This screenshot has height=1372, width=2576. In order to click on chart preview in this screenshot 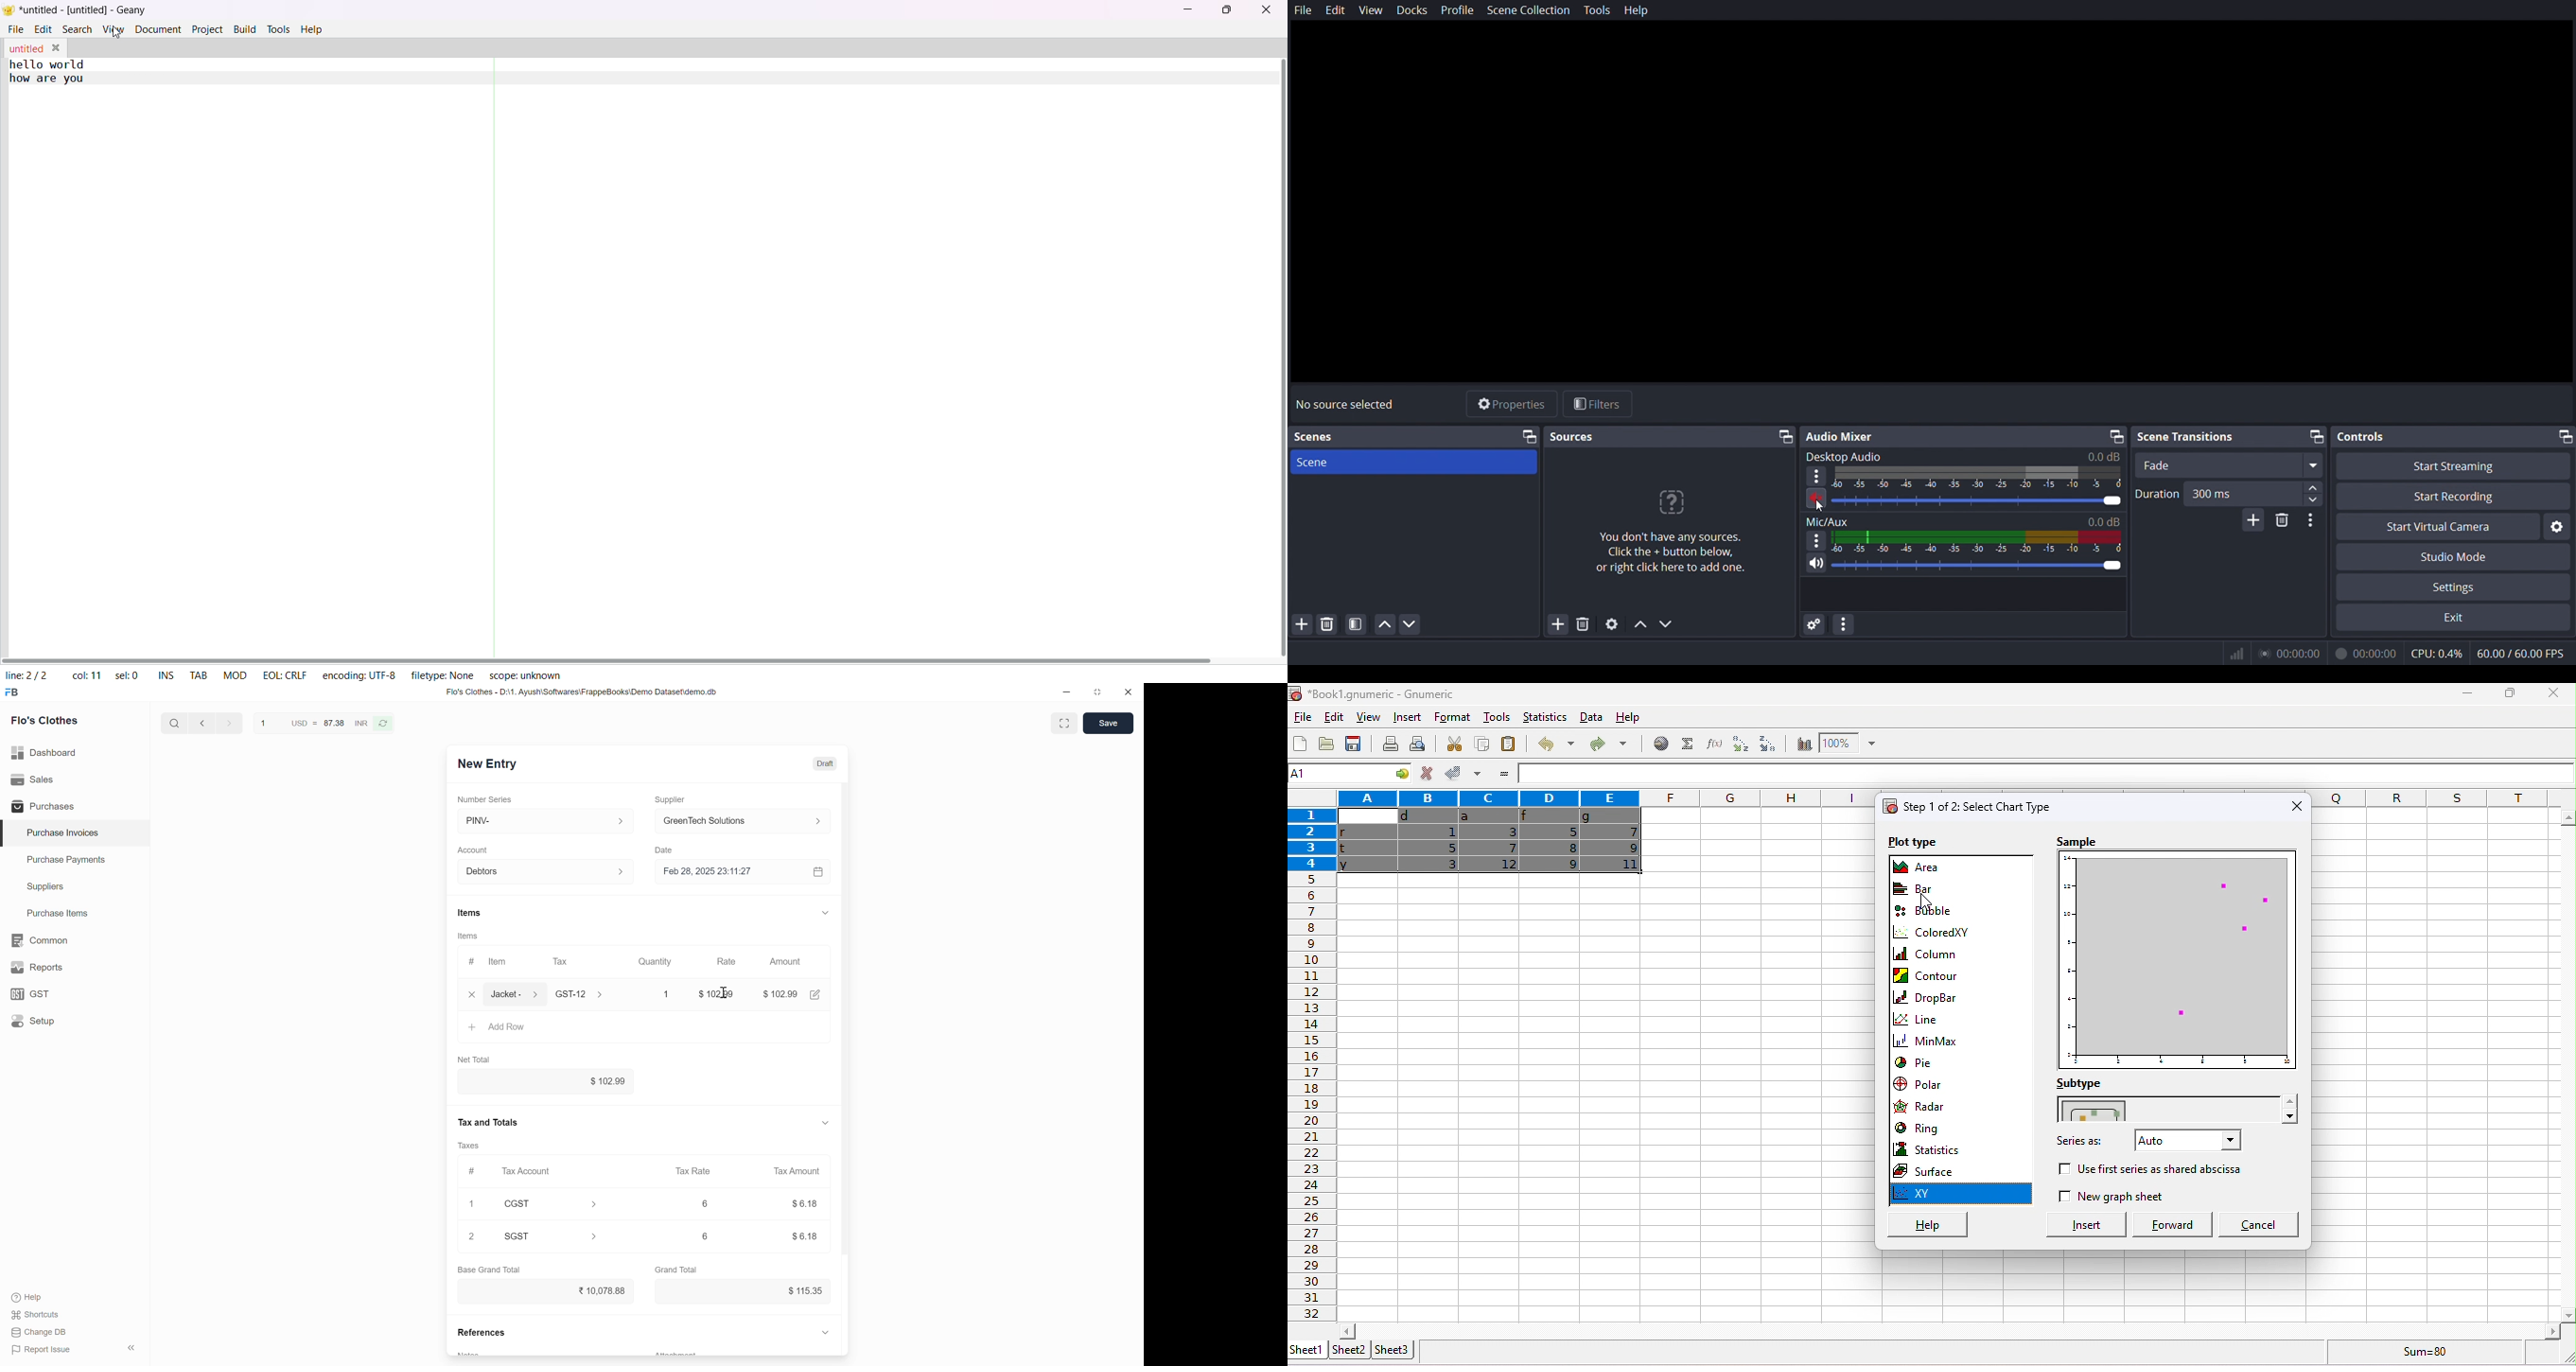, I will do `click(2176, 964)`.